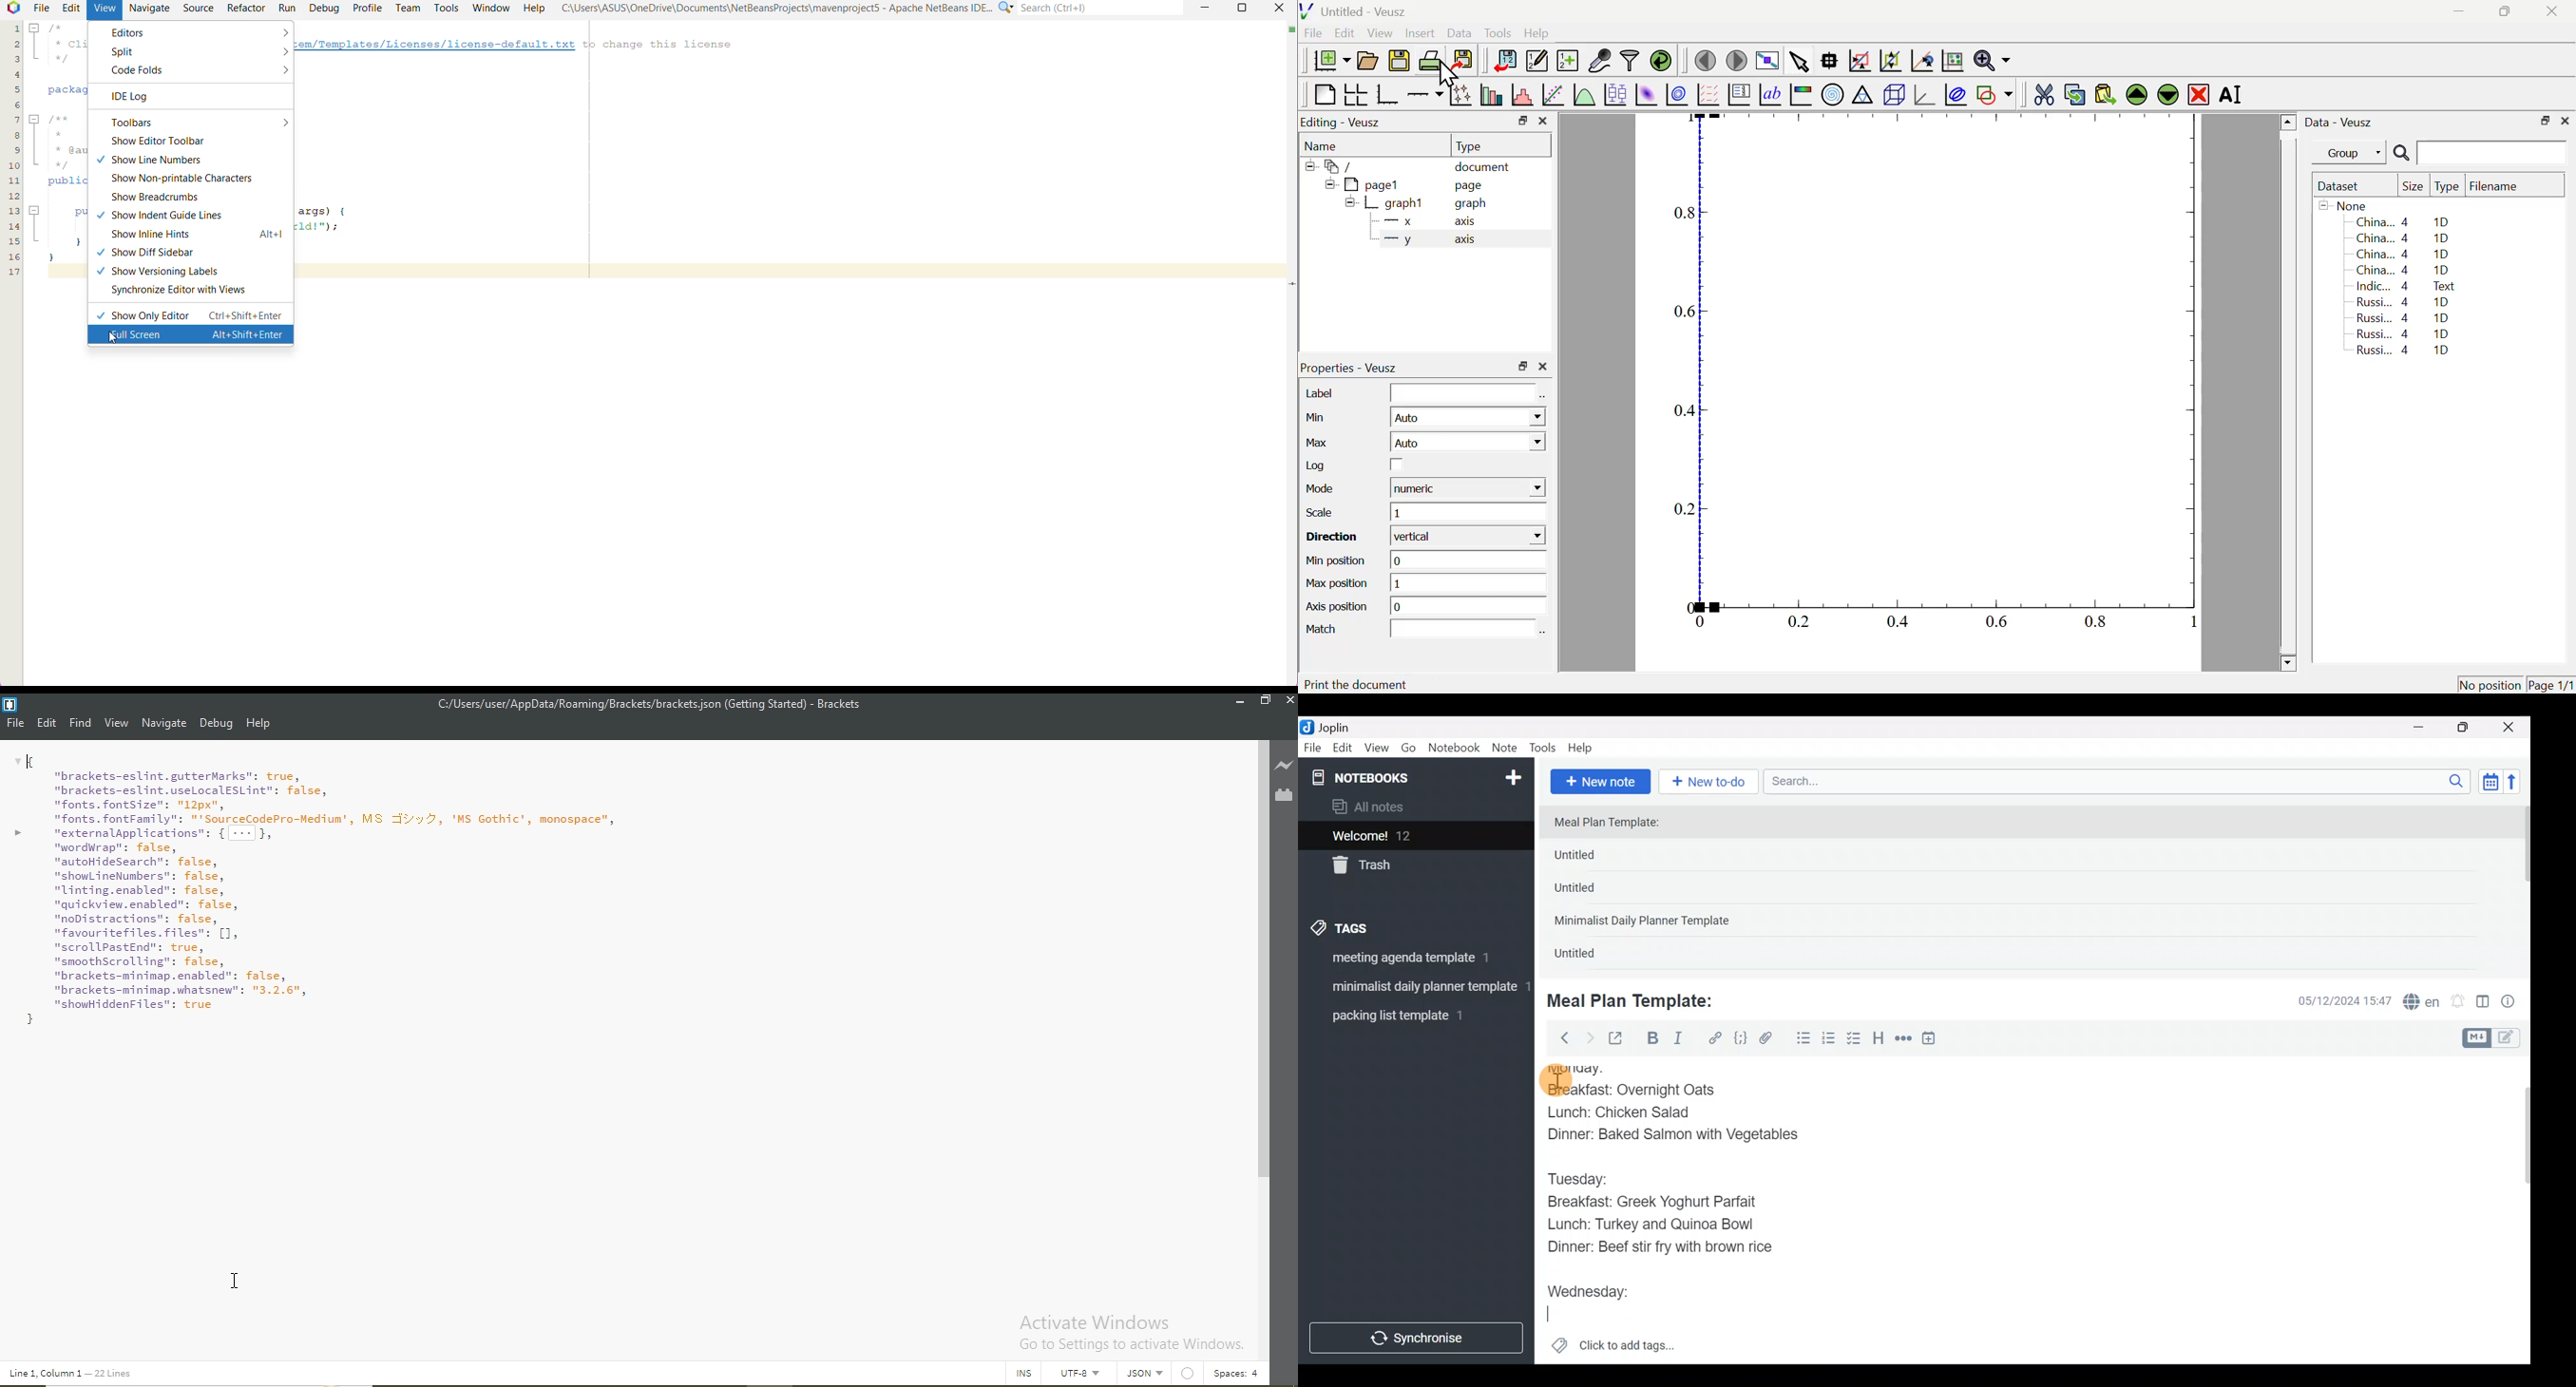 This screenshot has height=1400, width=2576. Describe the element at coordinates (2495, 1036) in the screenshot. I see `Toggle editors` at that location.